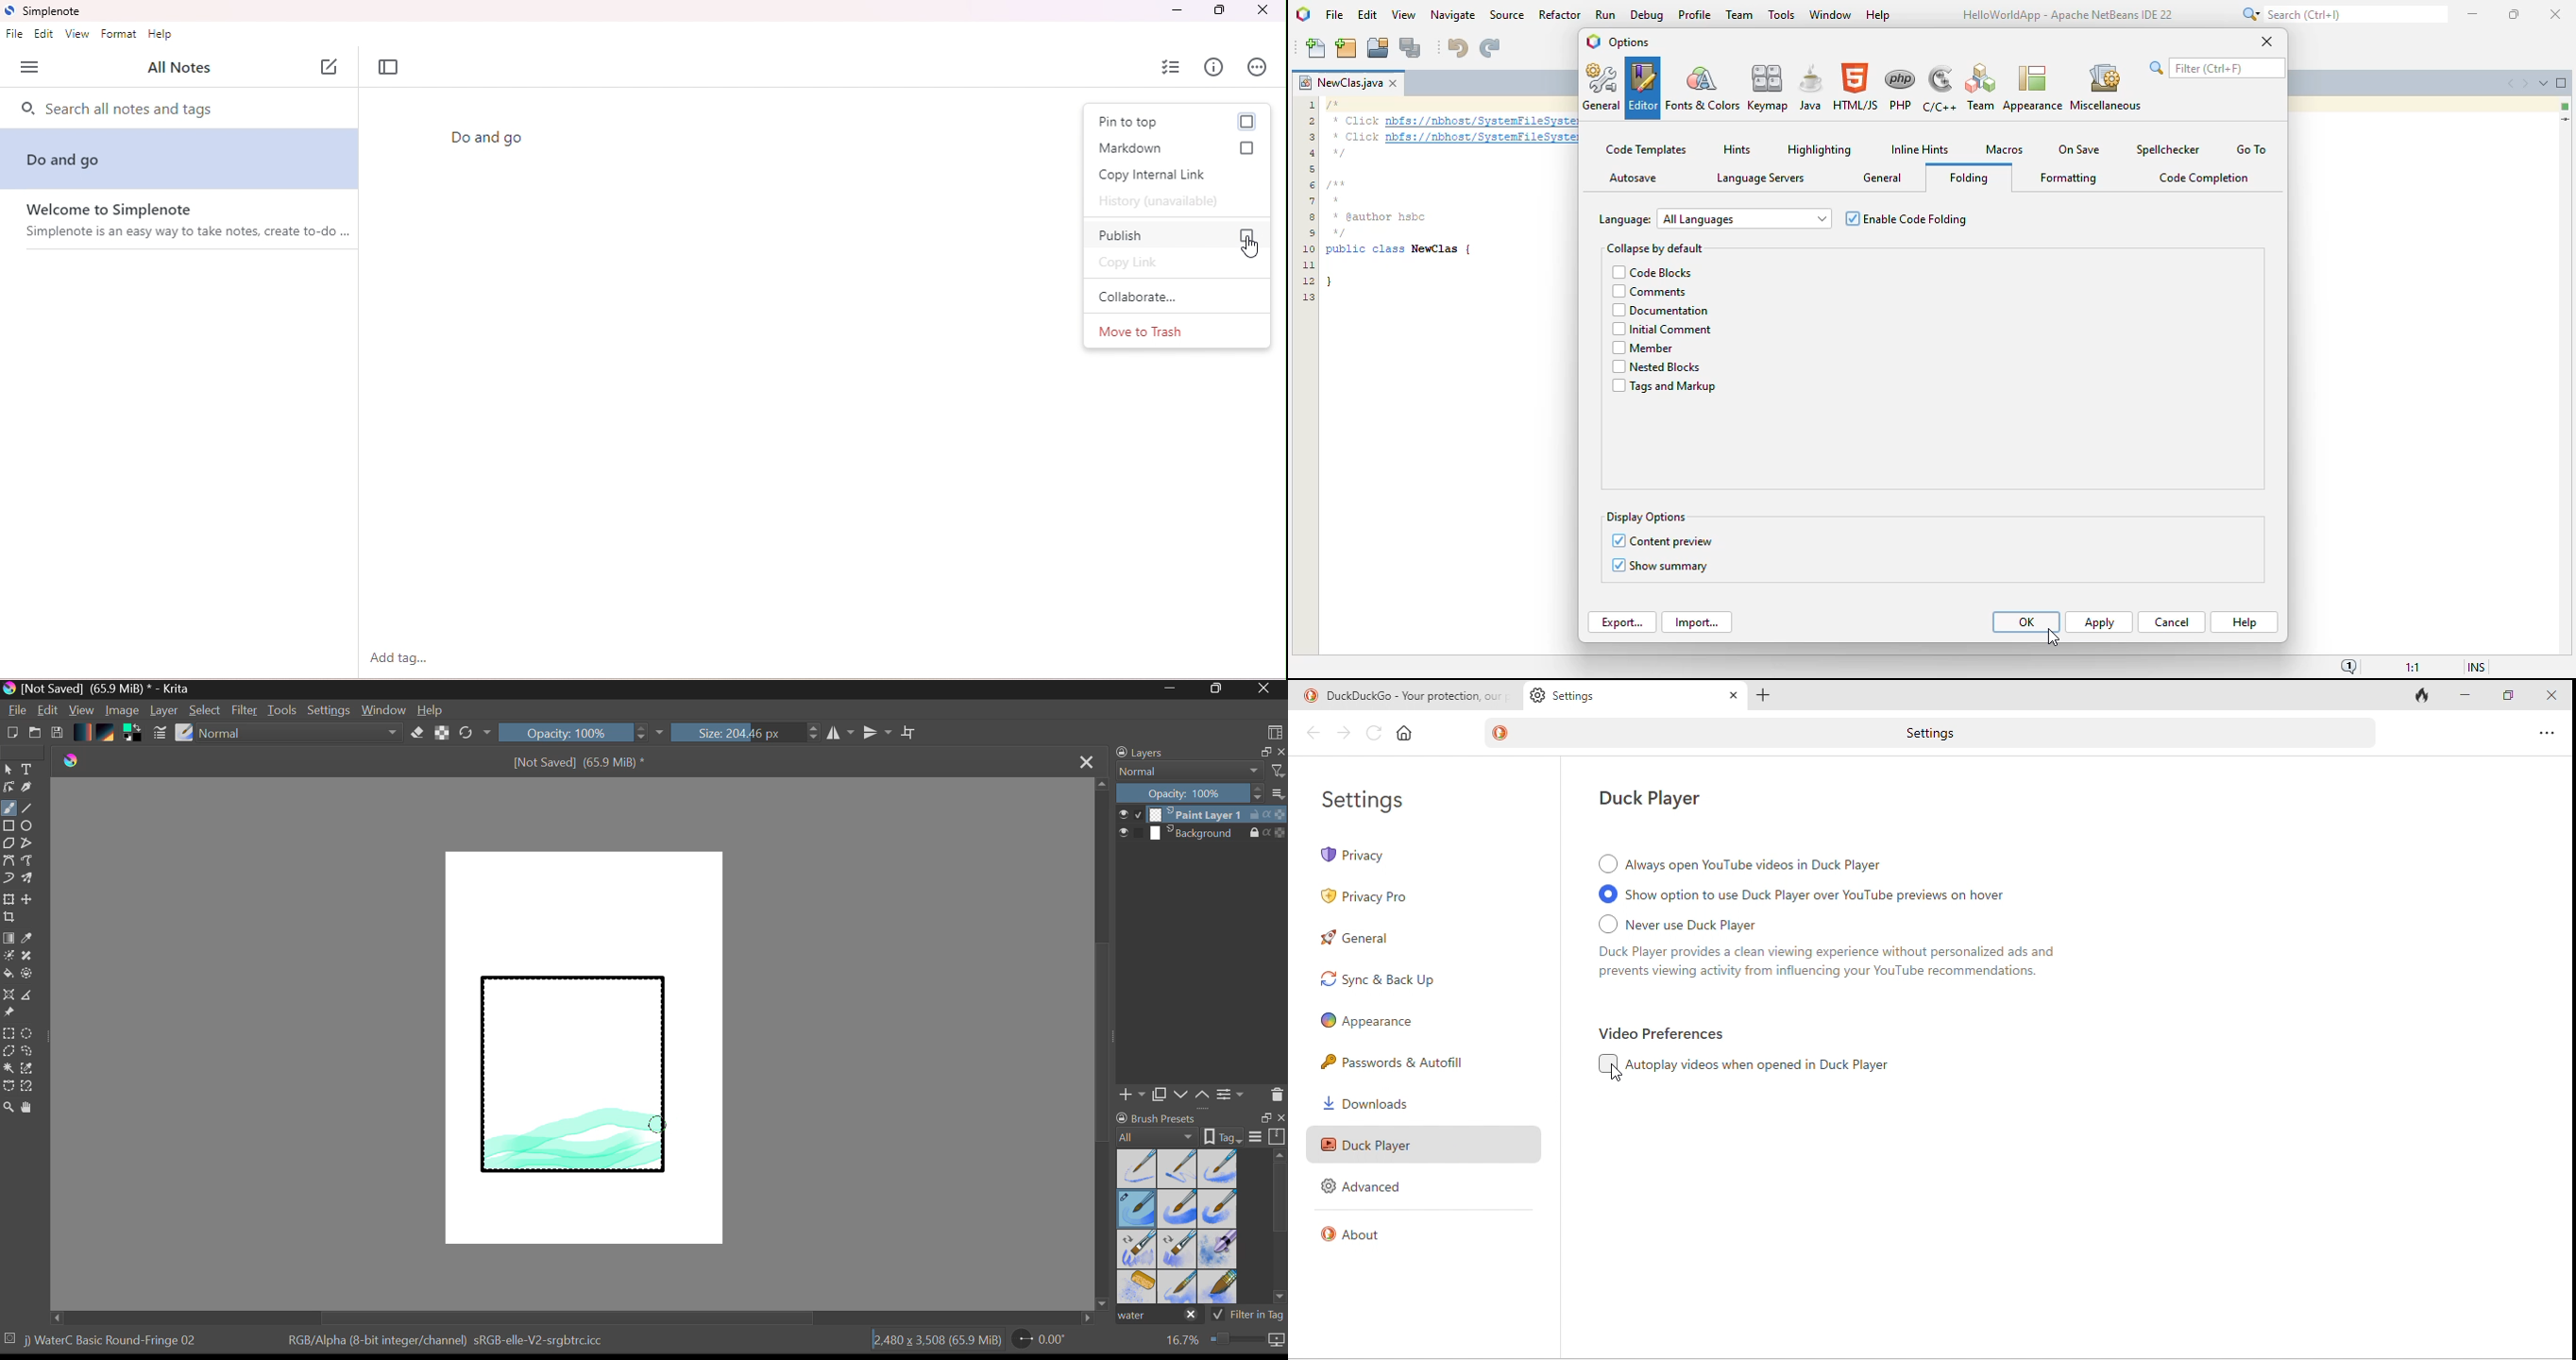 The height and width of the screenshot is (1372, 2576). I want to click on Fill Gradient, so click(9, 938).